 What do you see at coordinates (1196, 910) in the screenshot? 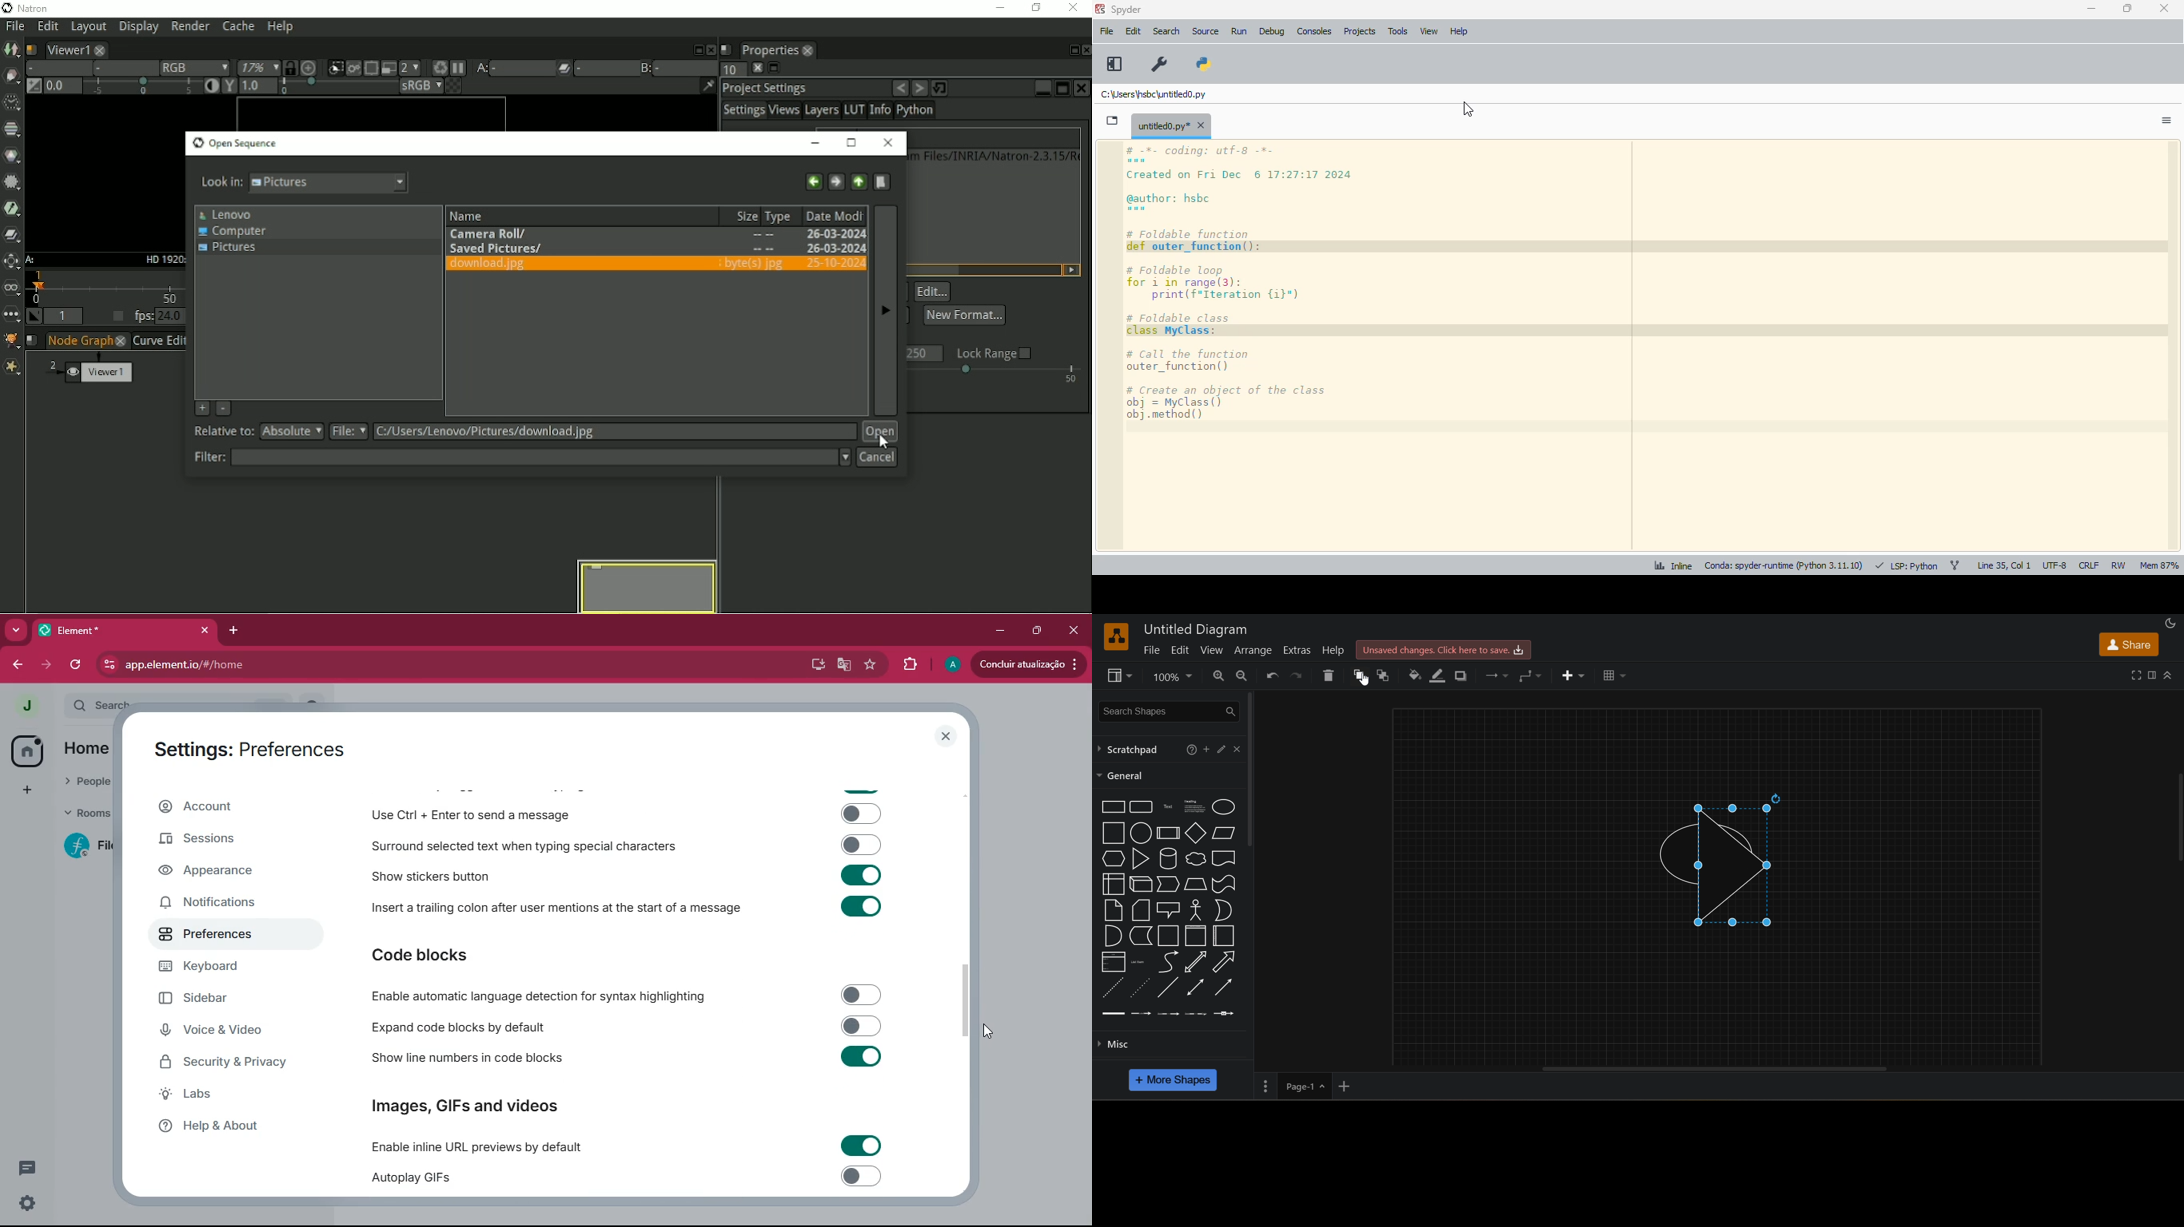
I see `actor` at bounding box center [1196, 910].